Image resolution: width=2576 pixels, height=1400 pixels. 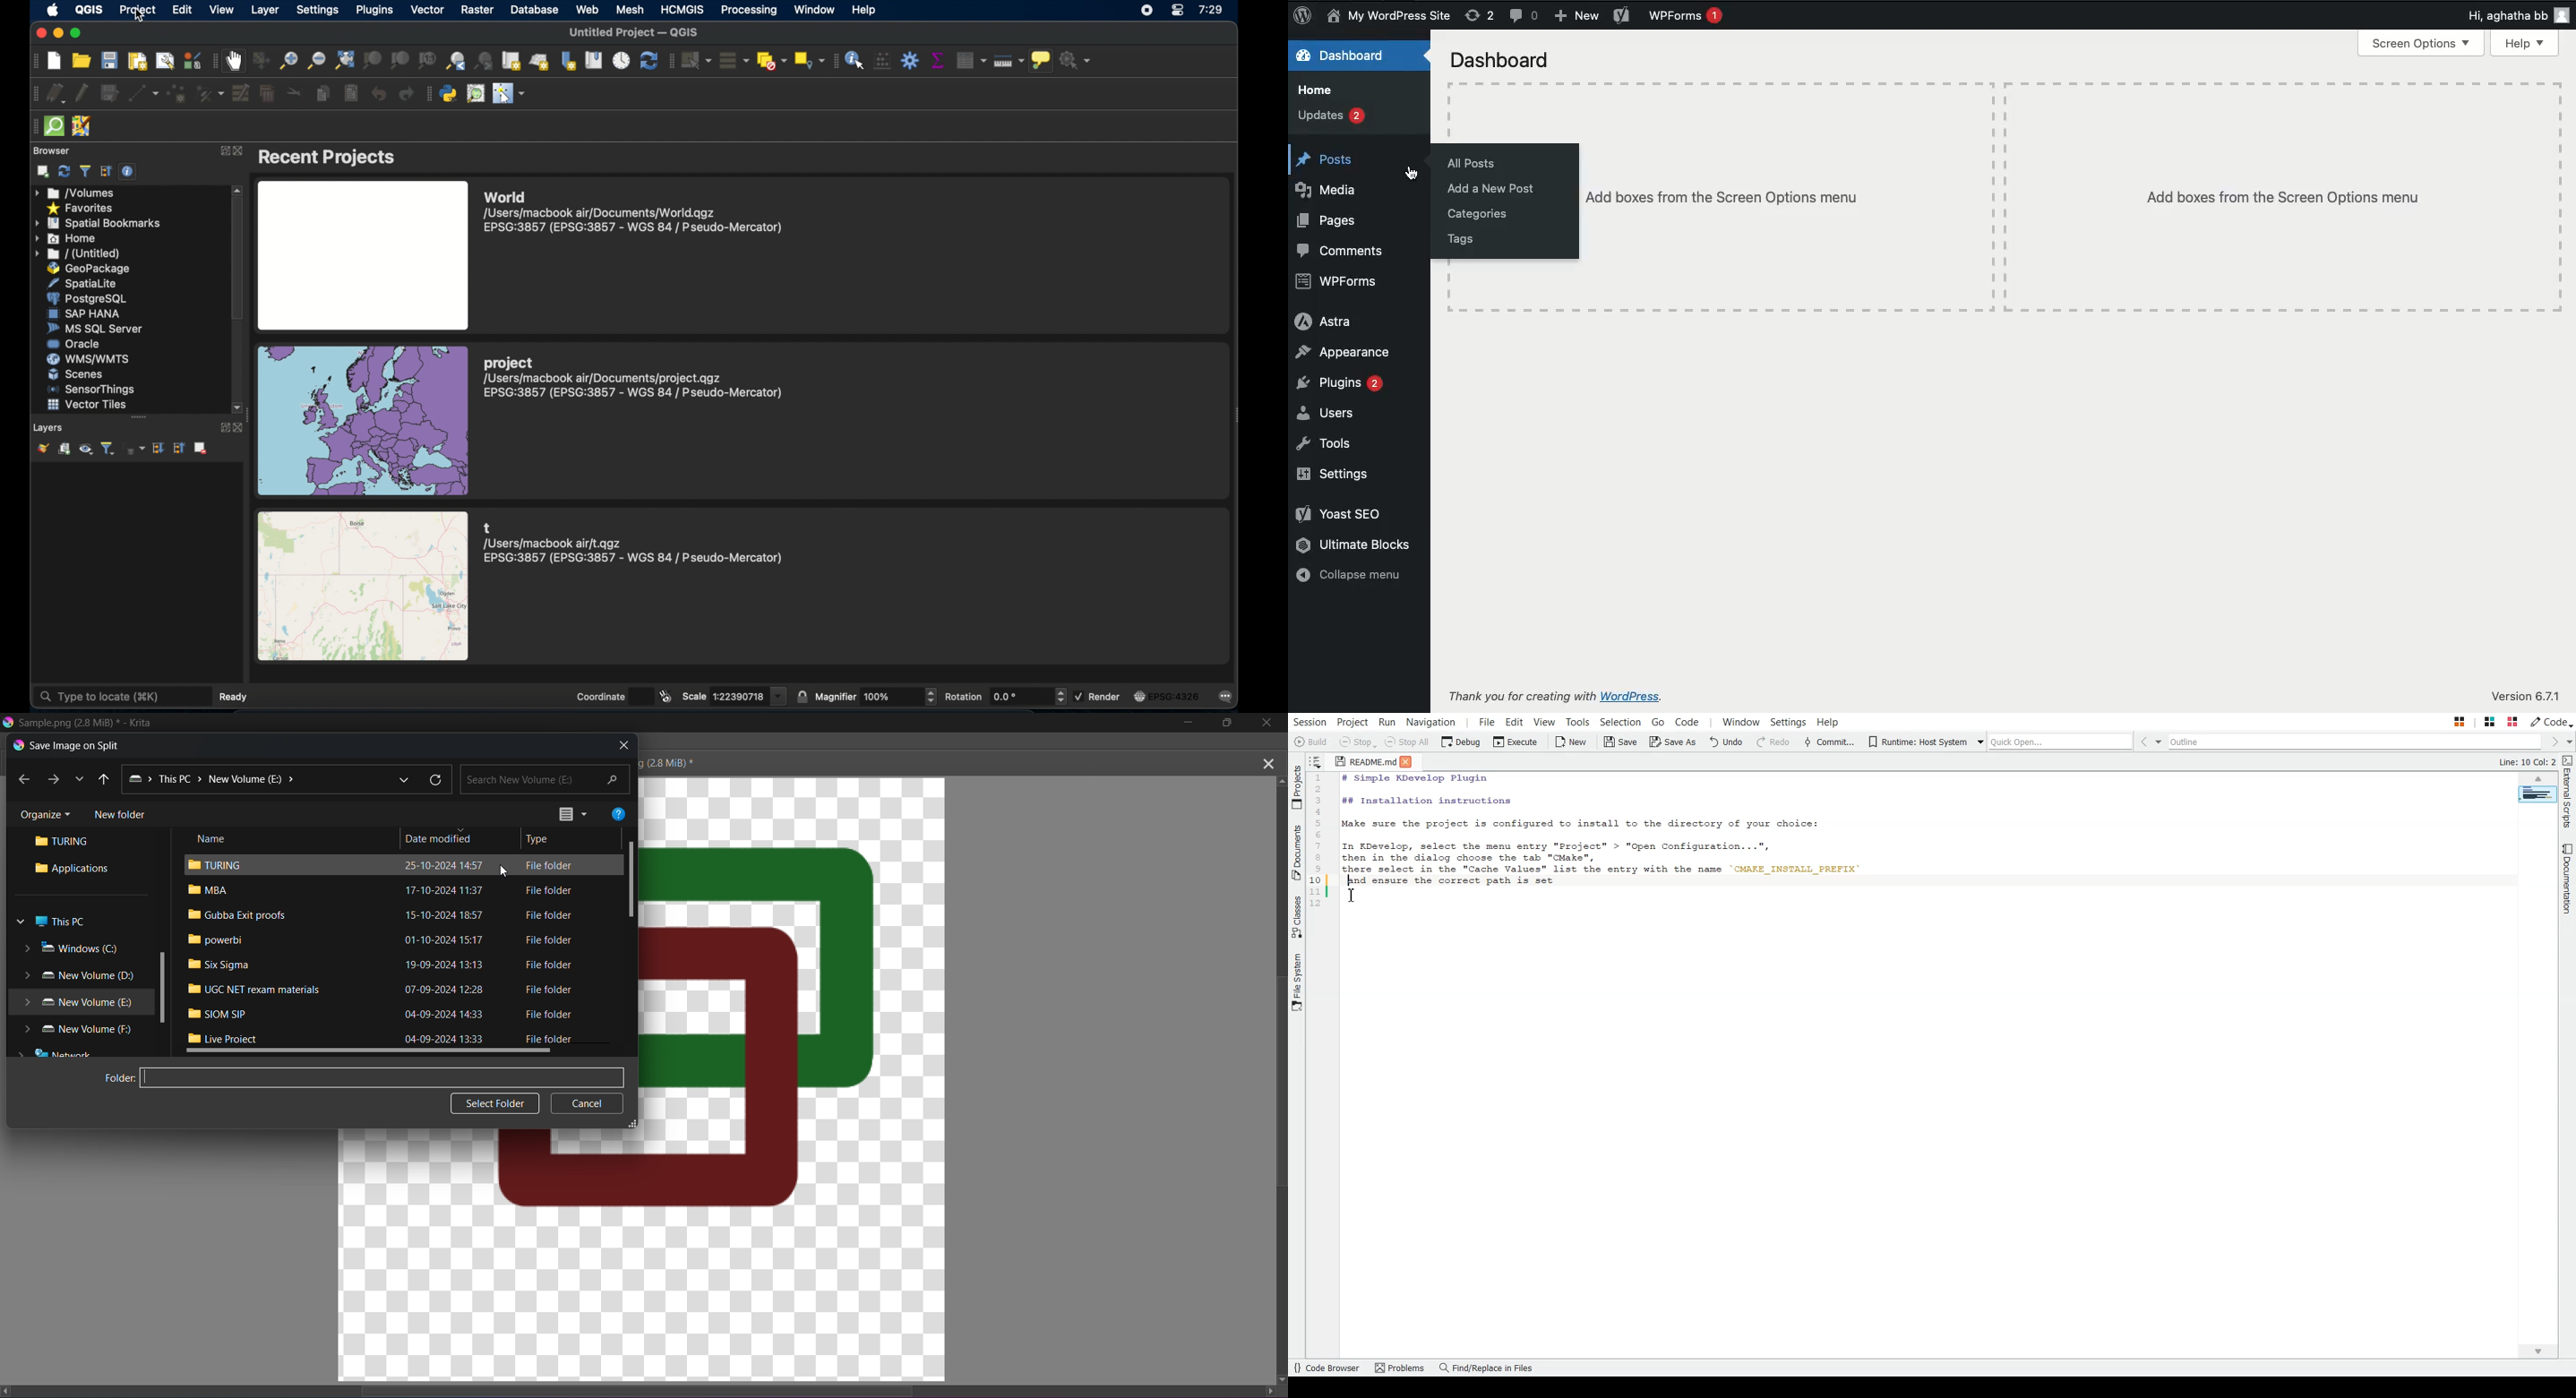 What do you see at coordinates (212, 838) in the screenshot?
I see `Name` at bounding box center [212, 838].